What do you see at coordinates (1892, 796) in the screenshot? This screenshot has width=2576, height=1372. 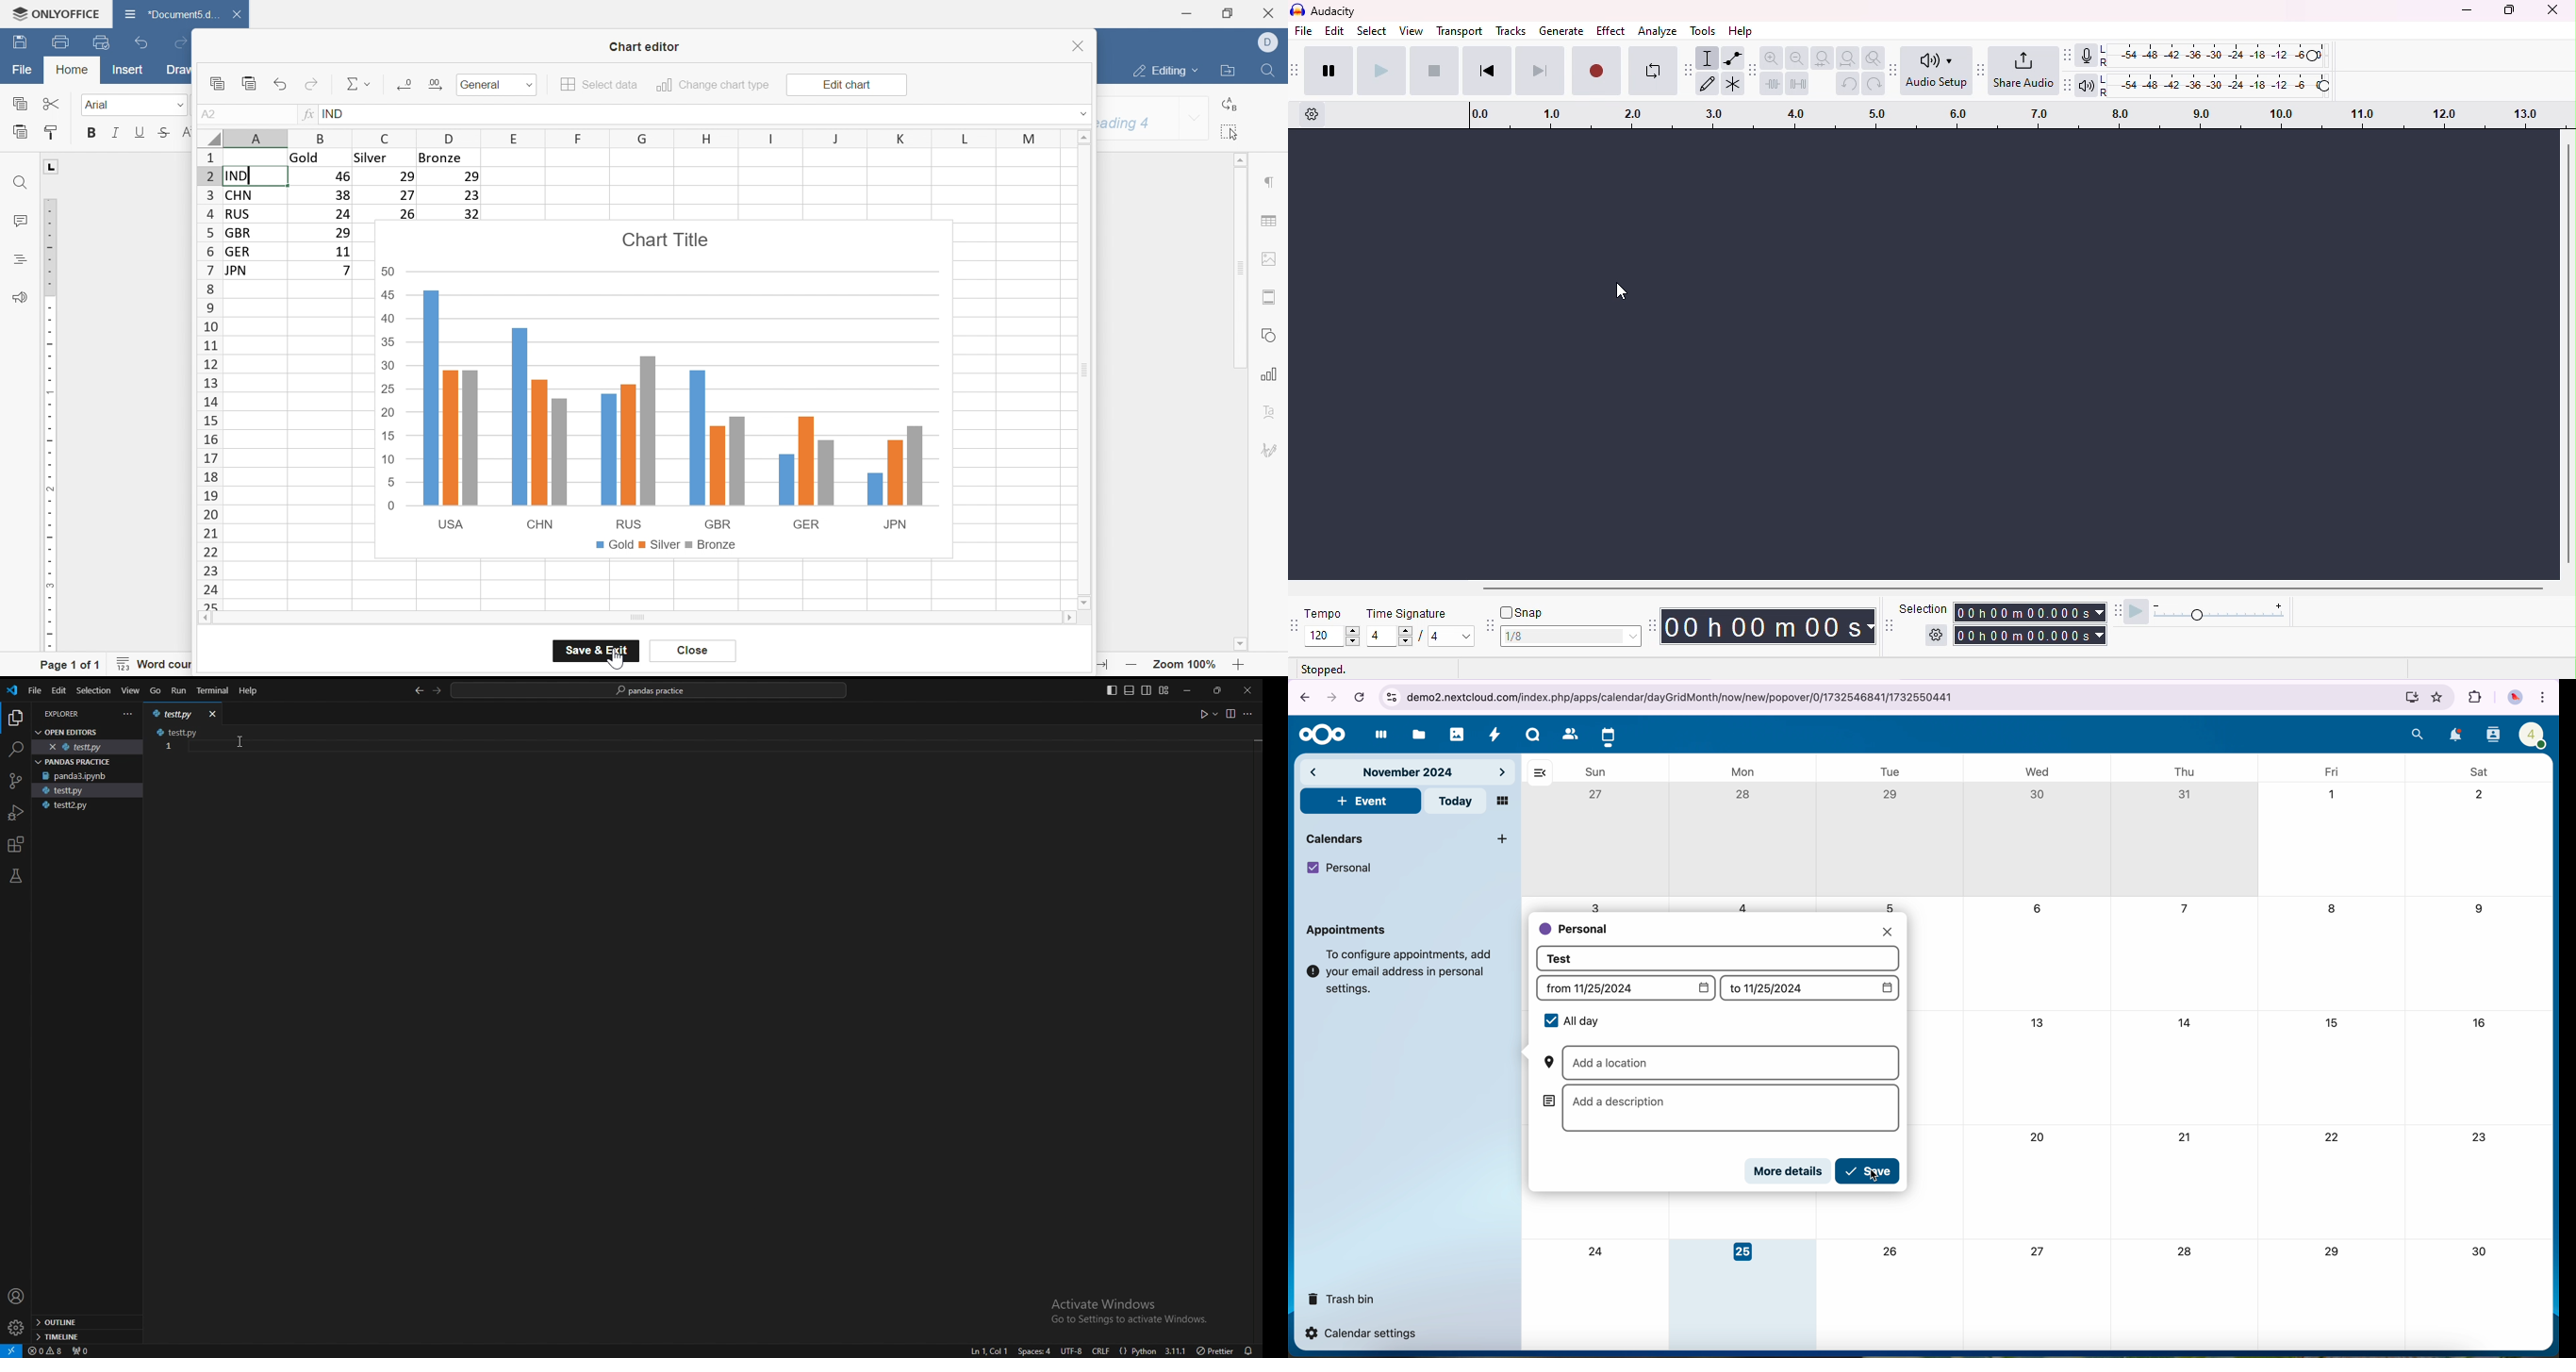 I see `29` at bounding box center [1892, 796].